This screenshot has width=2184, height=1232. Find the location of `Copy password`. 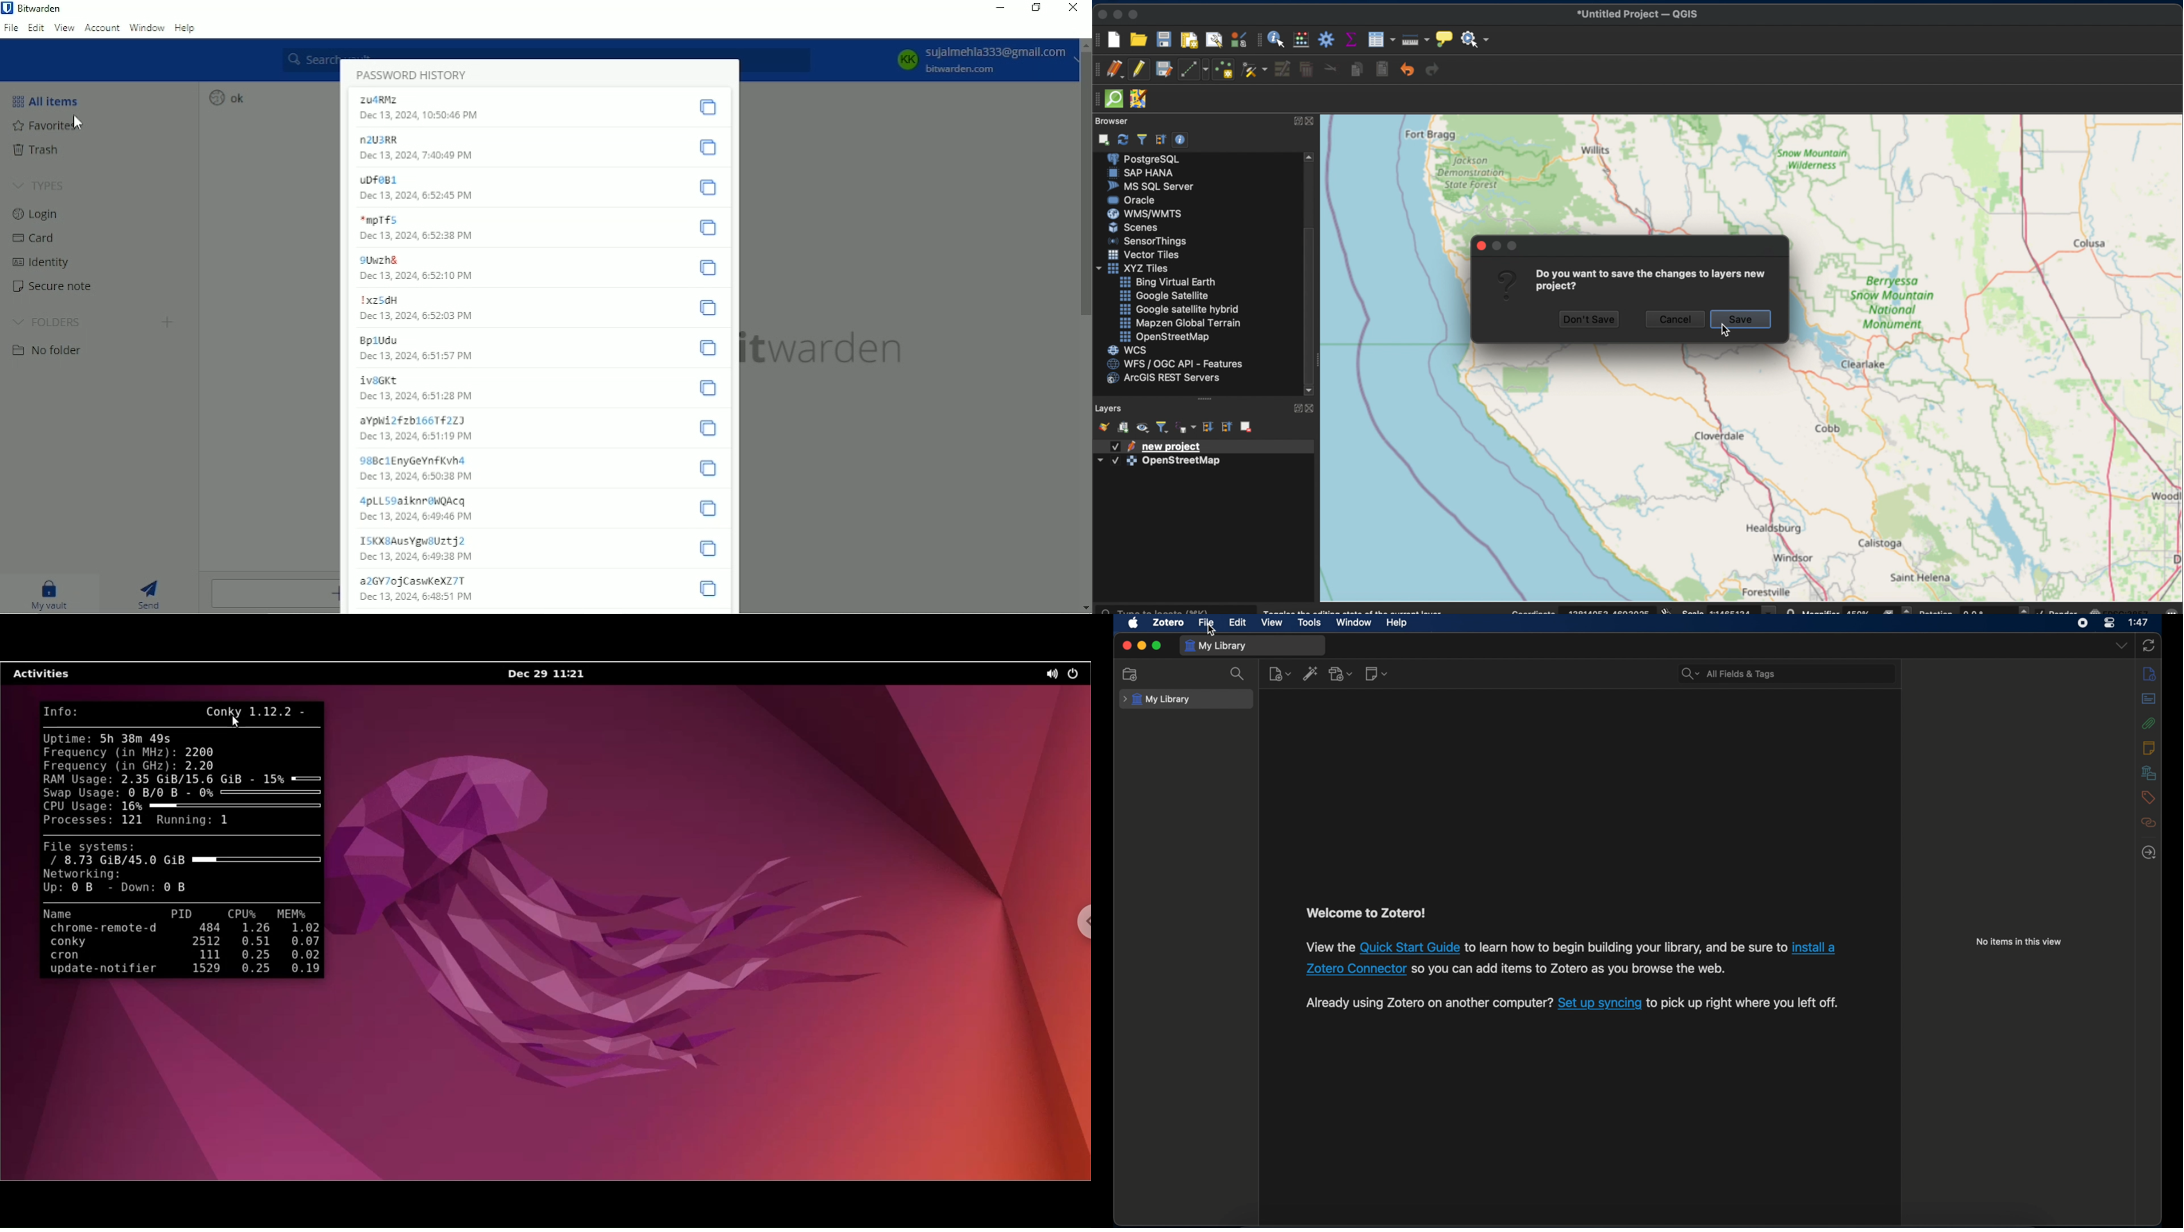

Copy password is located at coordinates (707, 309).